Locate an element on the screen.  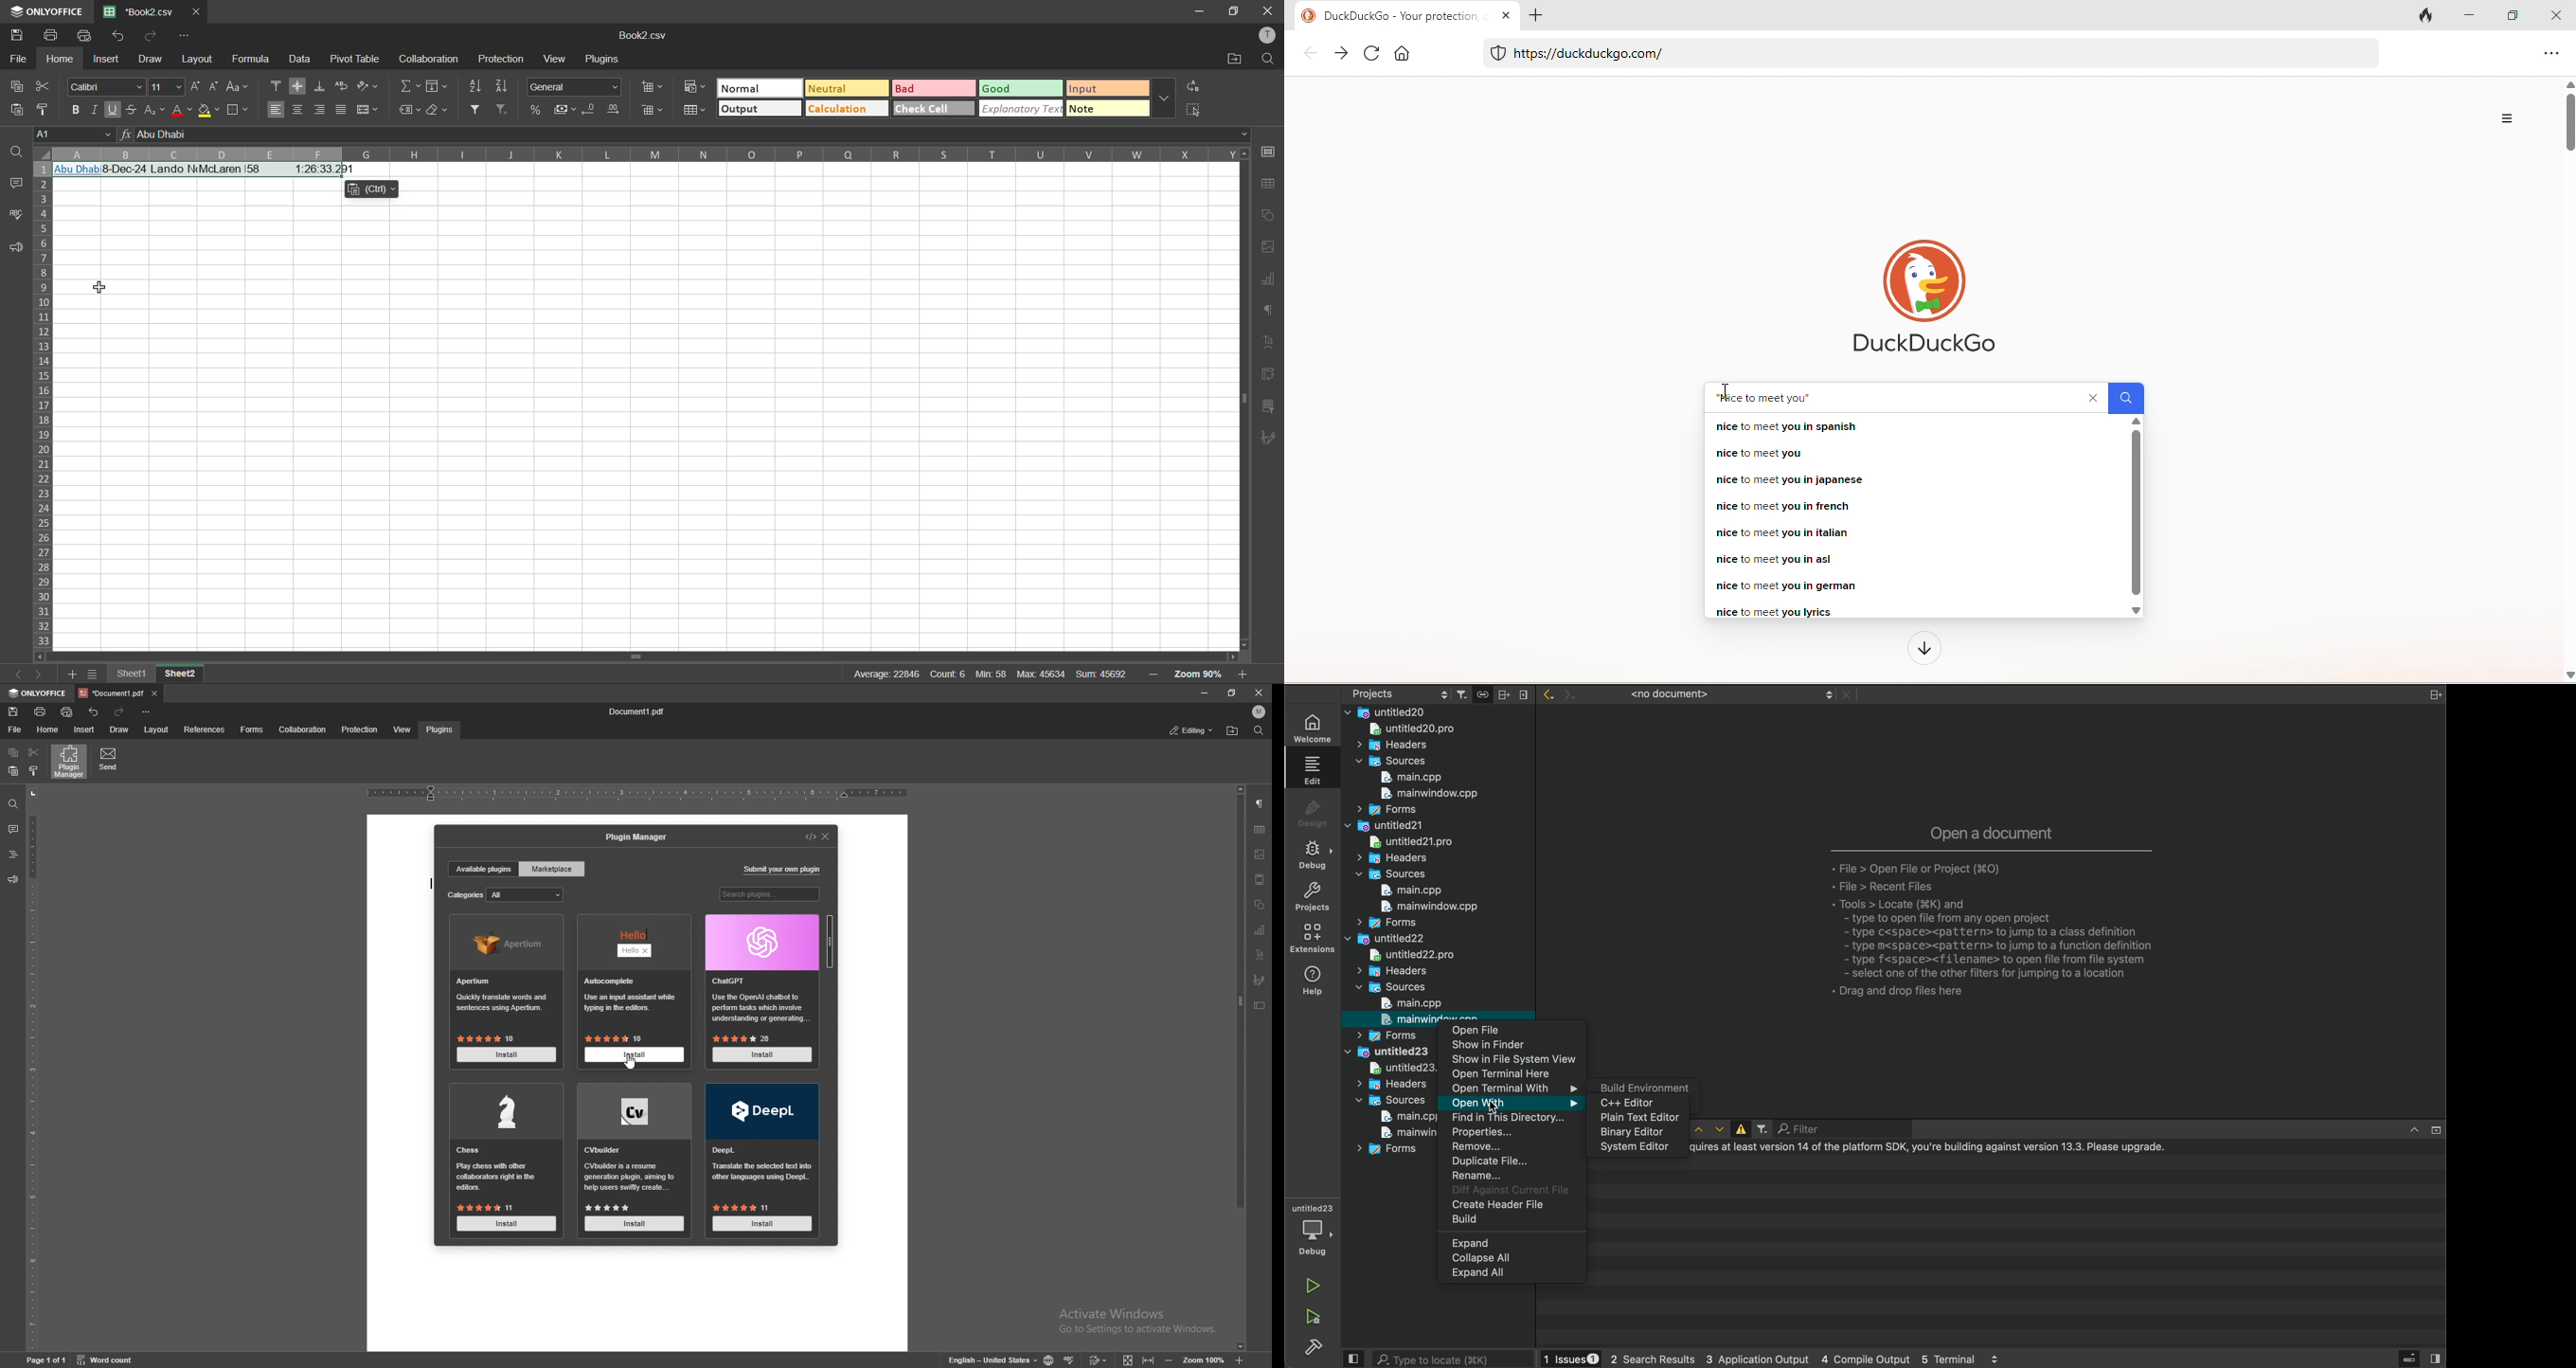
output is located at coordinates (760, 110).